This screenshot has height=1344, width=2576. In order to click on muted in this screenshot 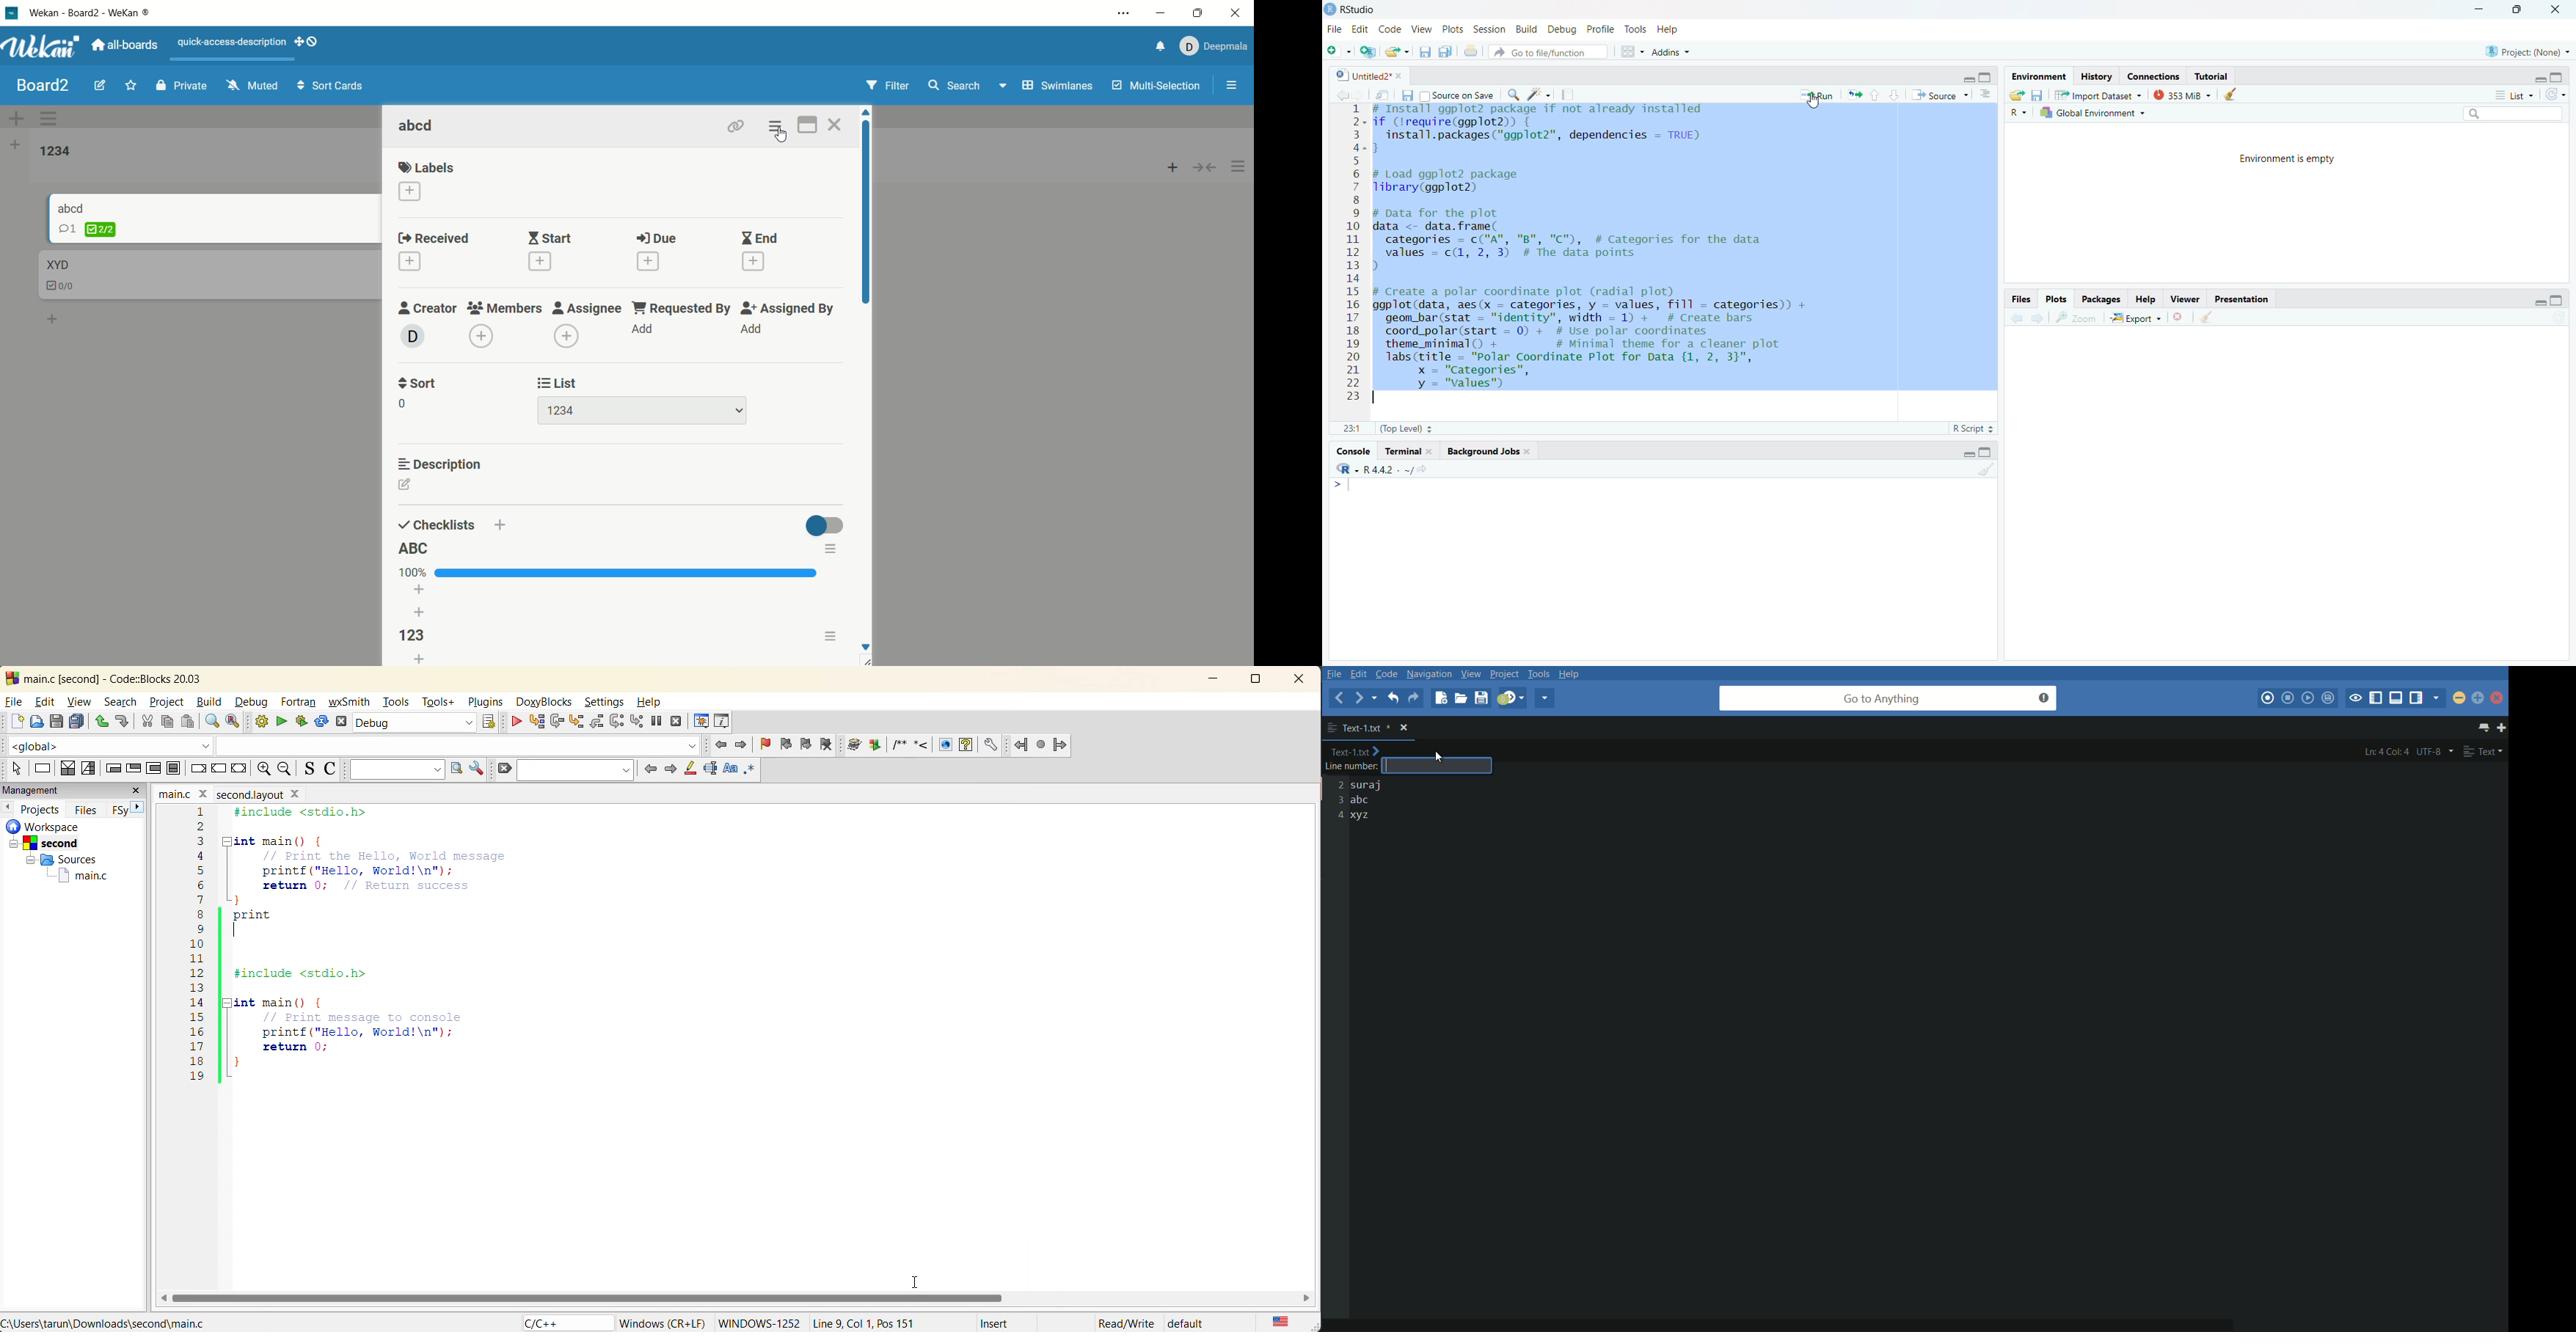, I will do `click(246, 86)`.